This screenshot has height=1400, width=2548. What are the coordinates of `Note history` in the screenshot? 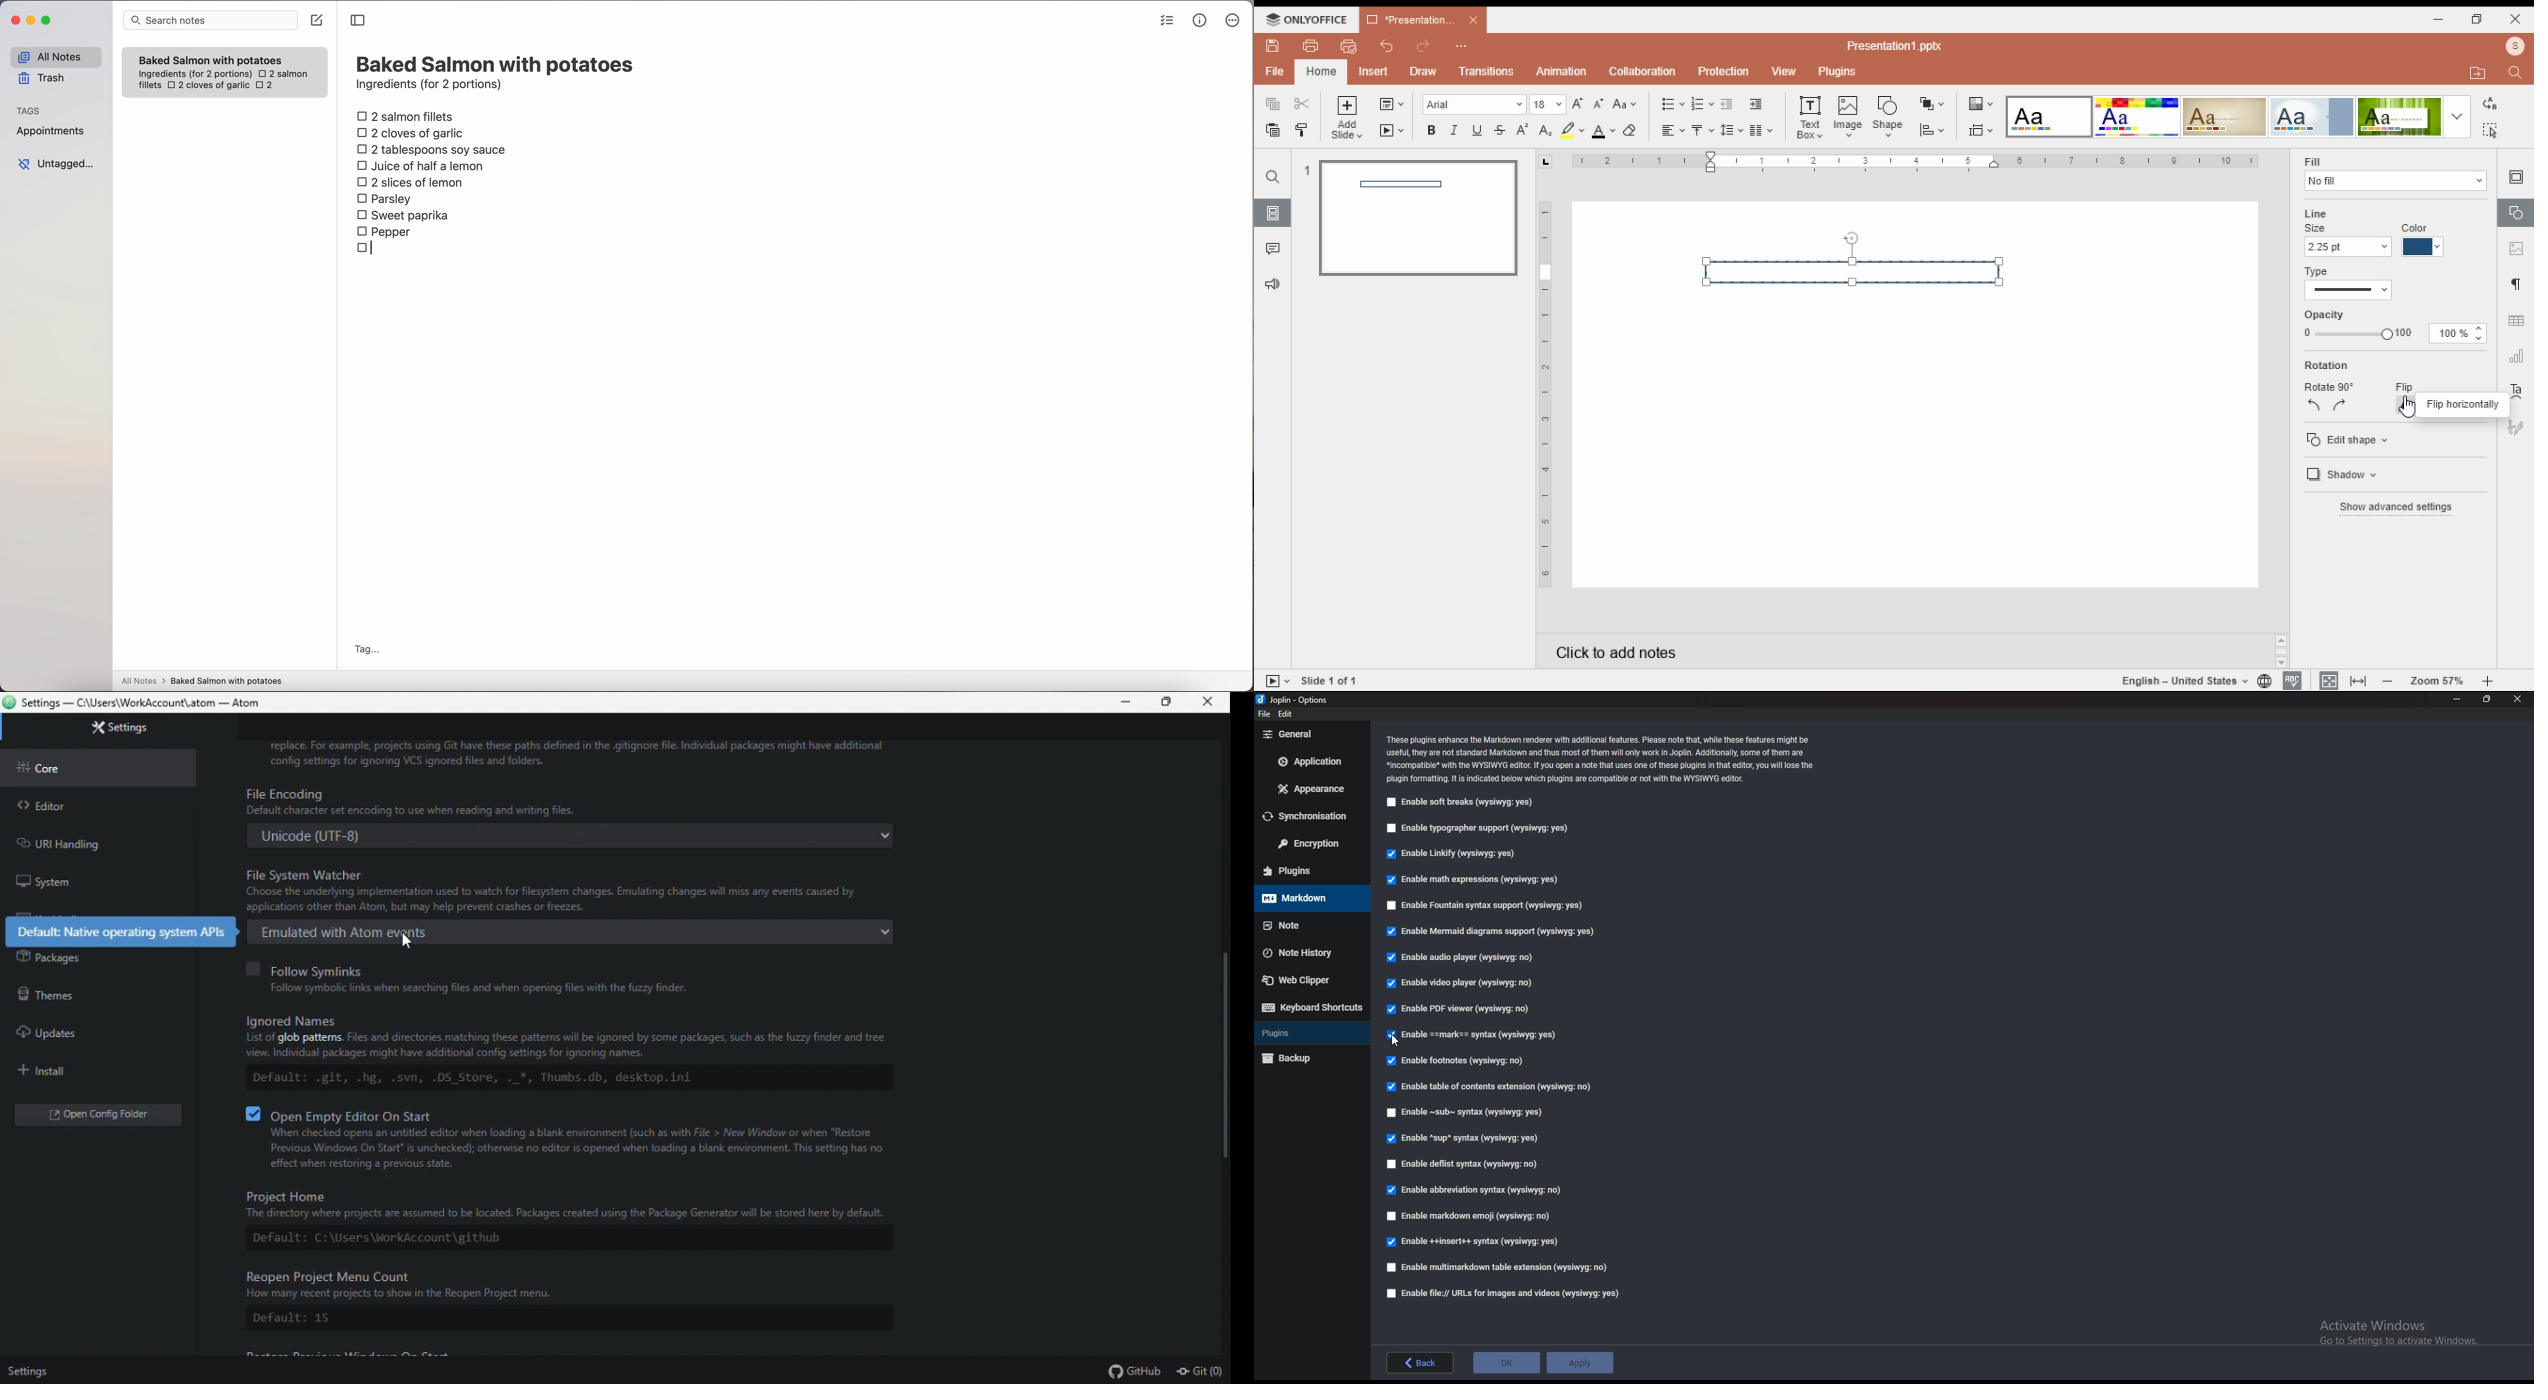 It's located at (1307, 953).